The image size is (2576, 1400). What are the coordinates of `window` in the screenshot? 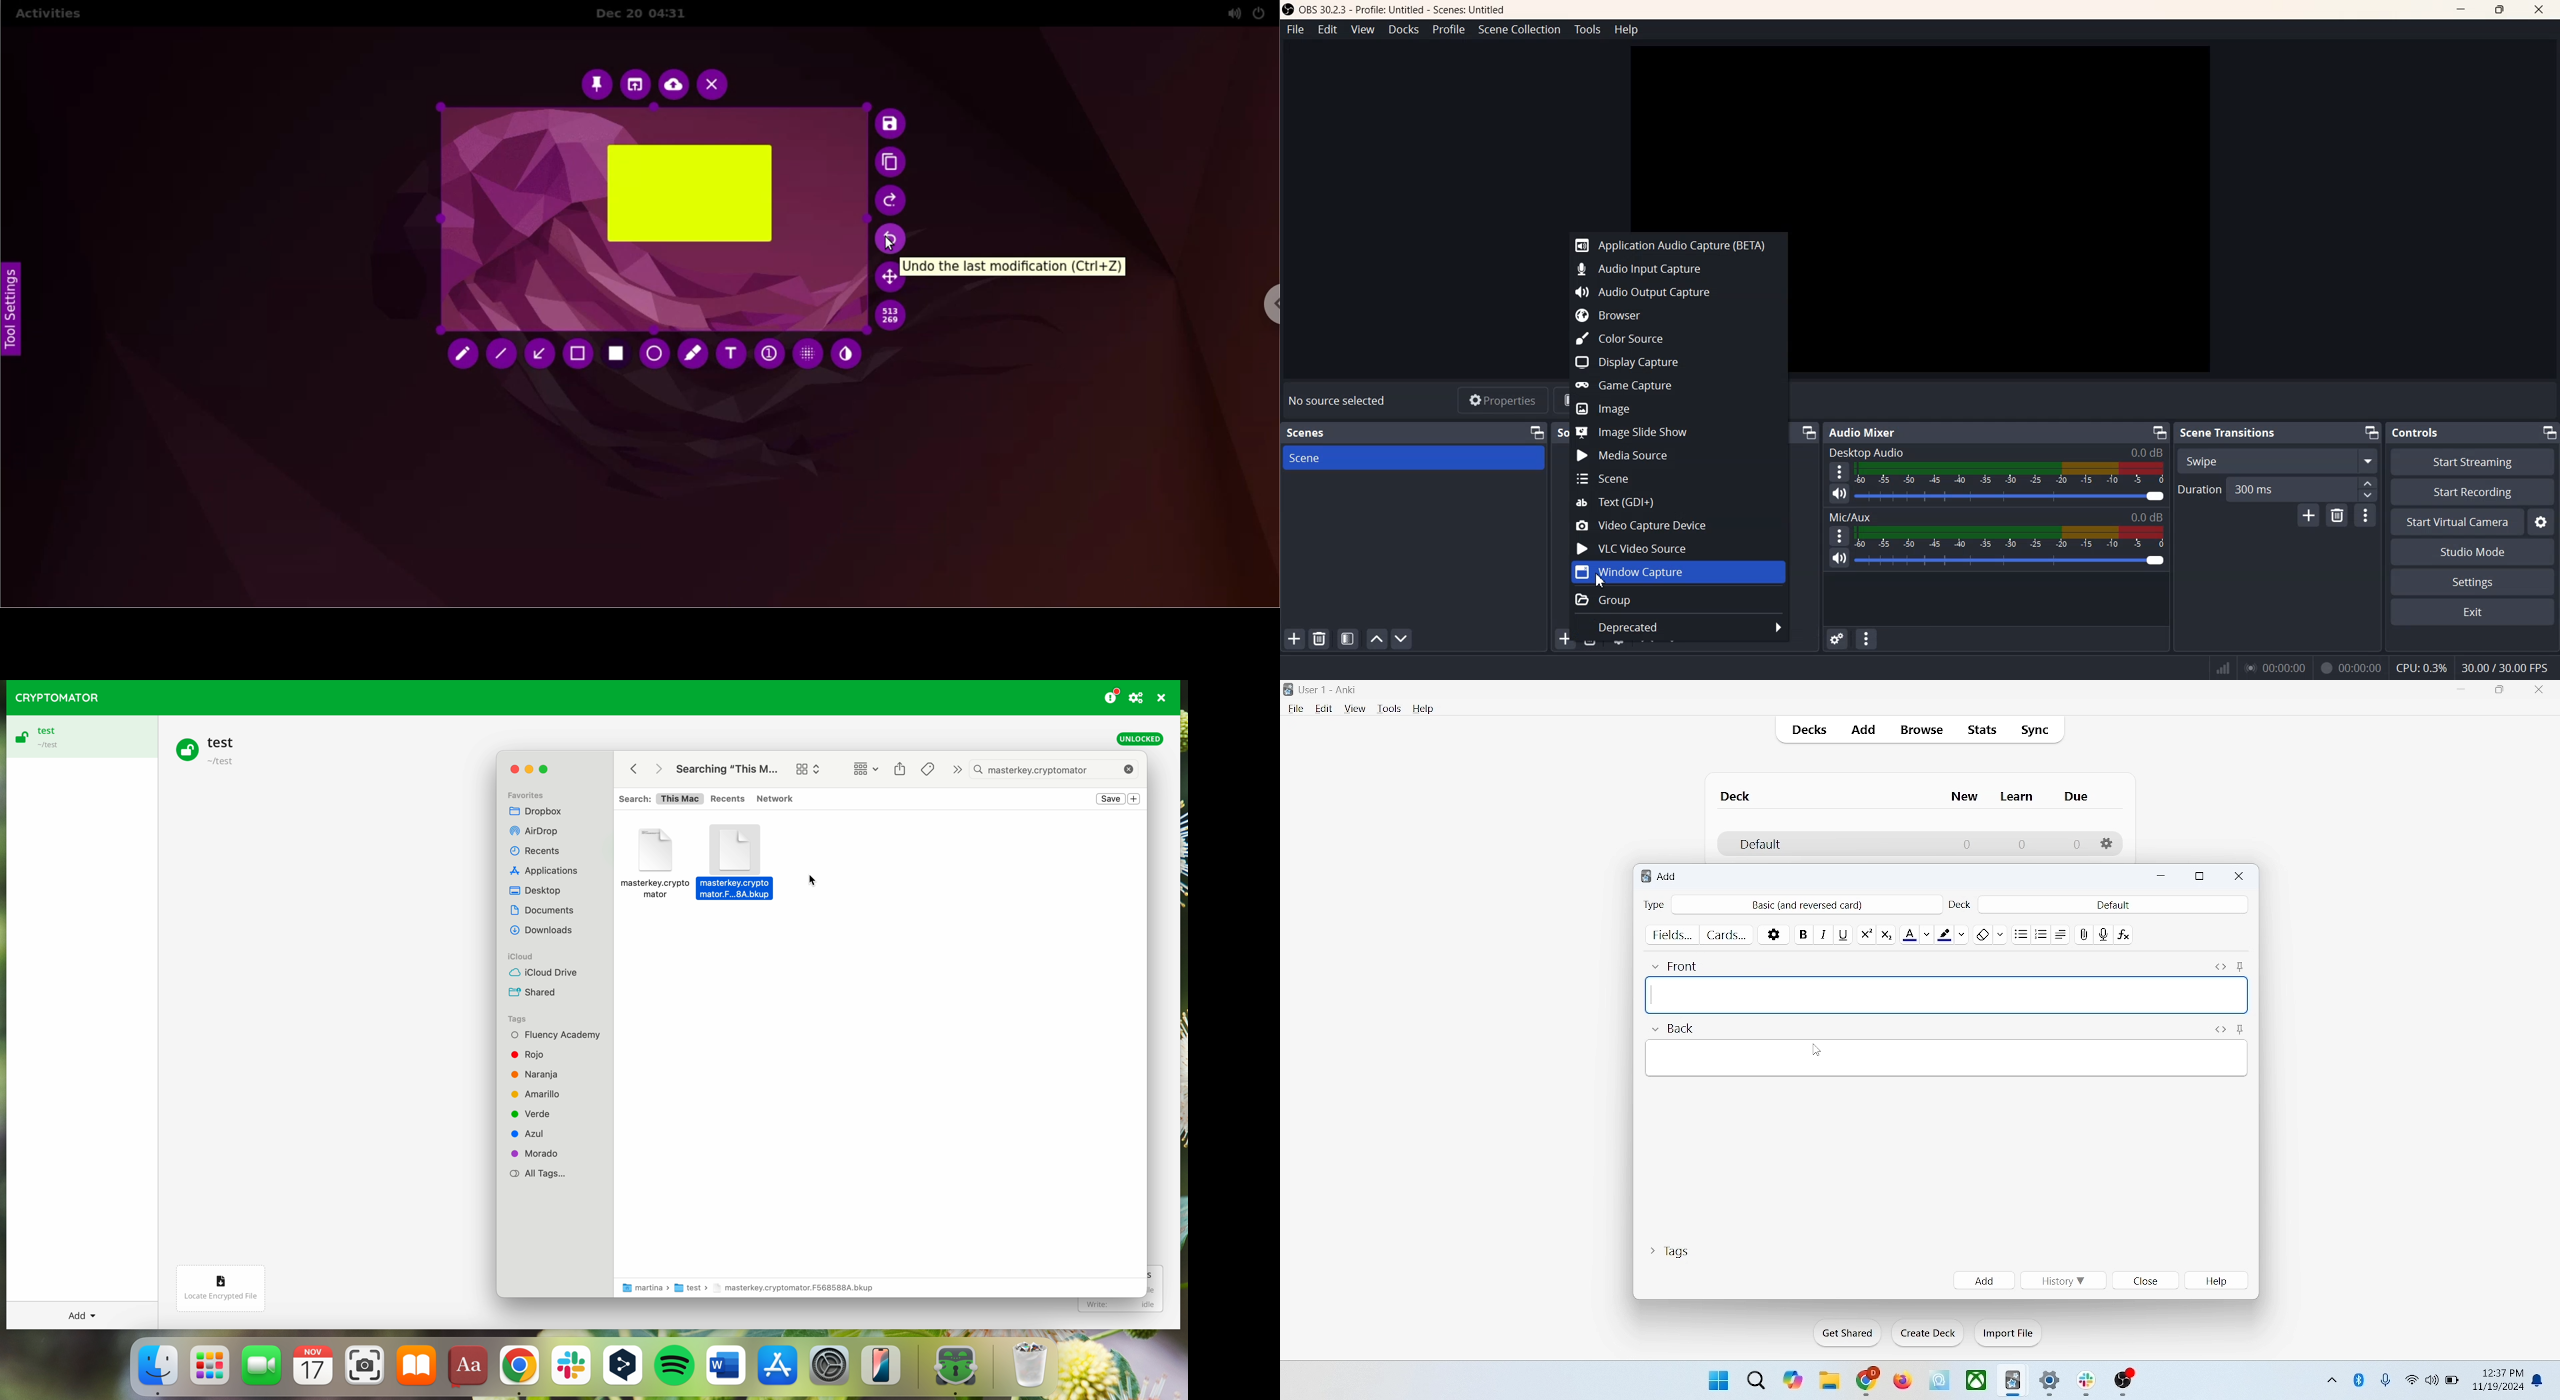 It's located at (1716, 1379).